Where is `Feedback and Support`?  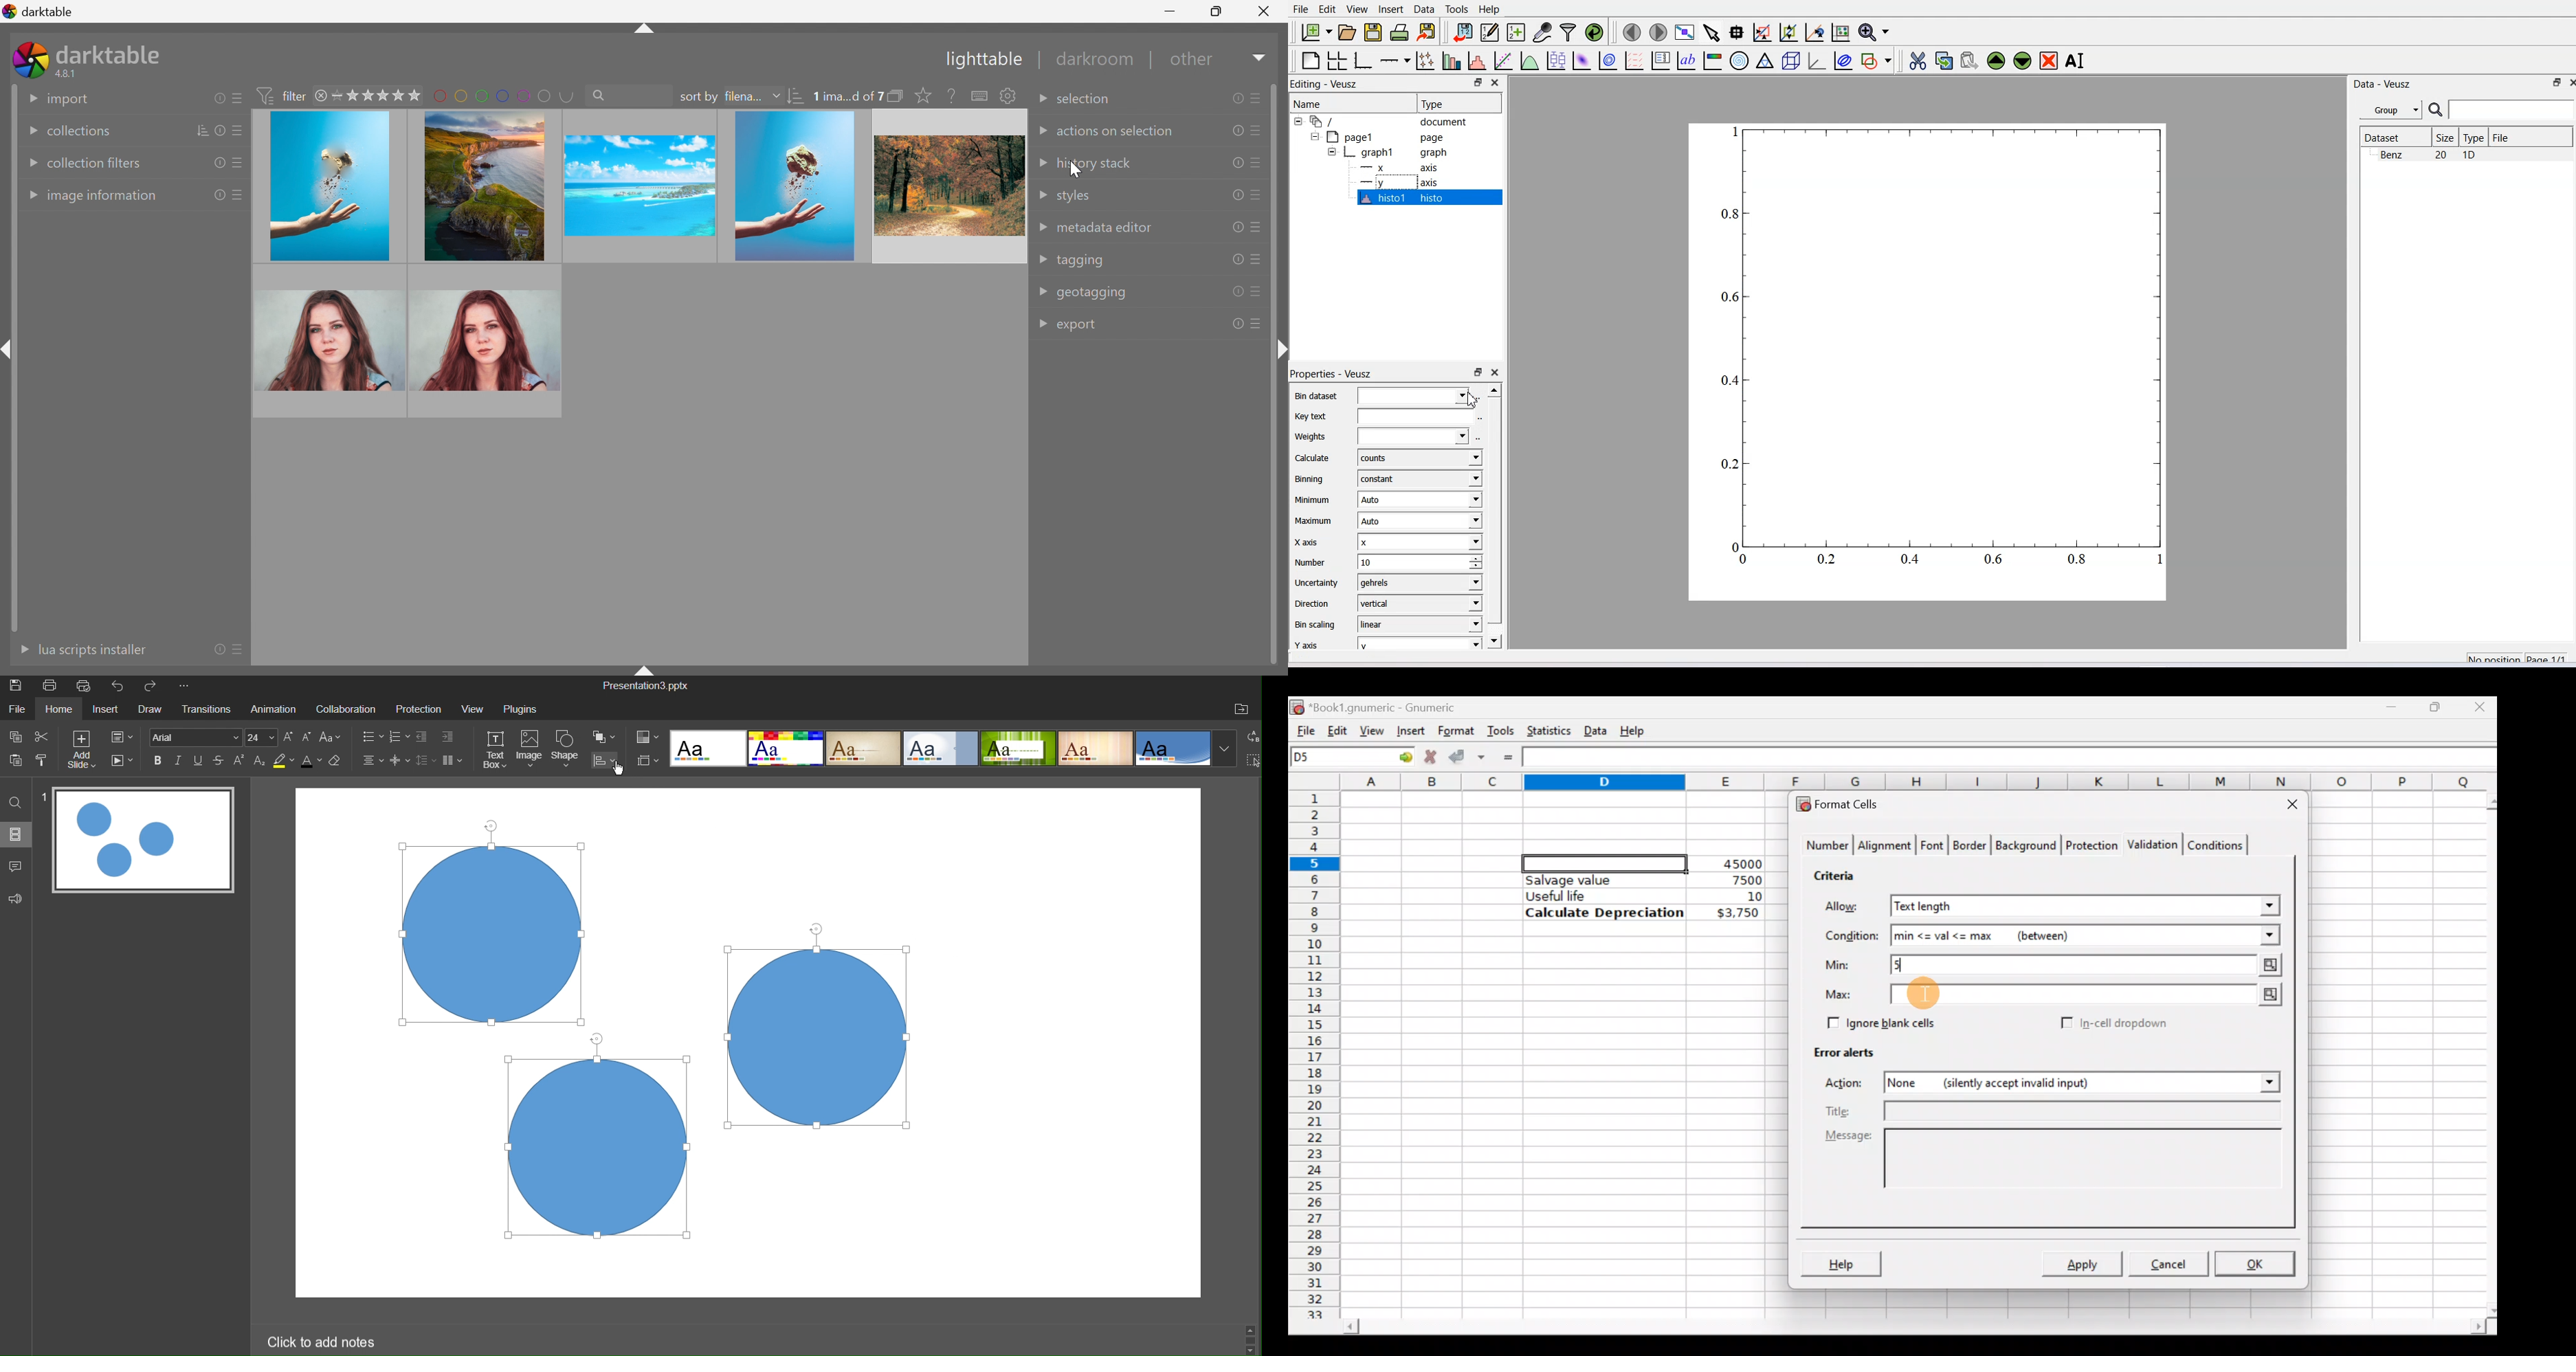 Feedback and Support is located at coordinates (15, 897).